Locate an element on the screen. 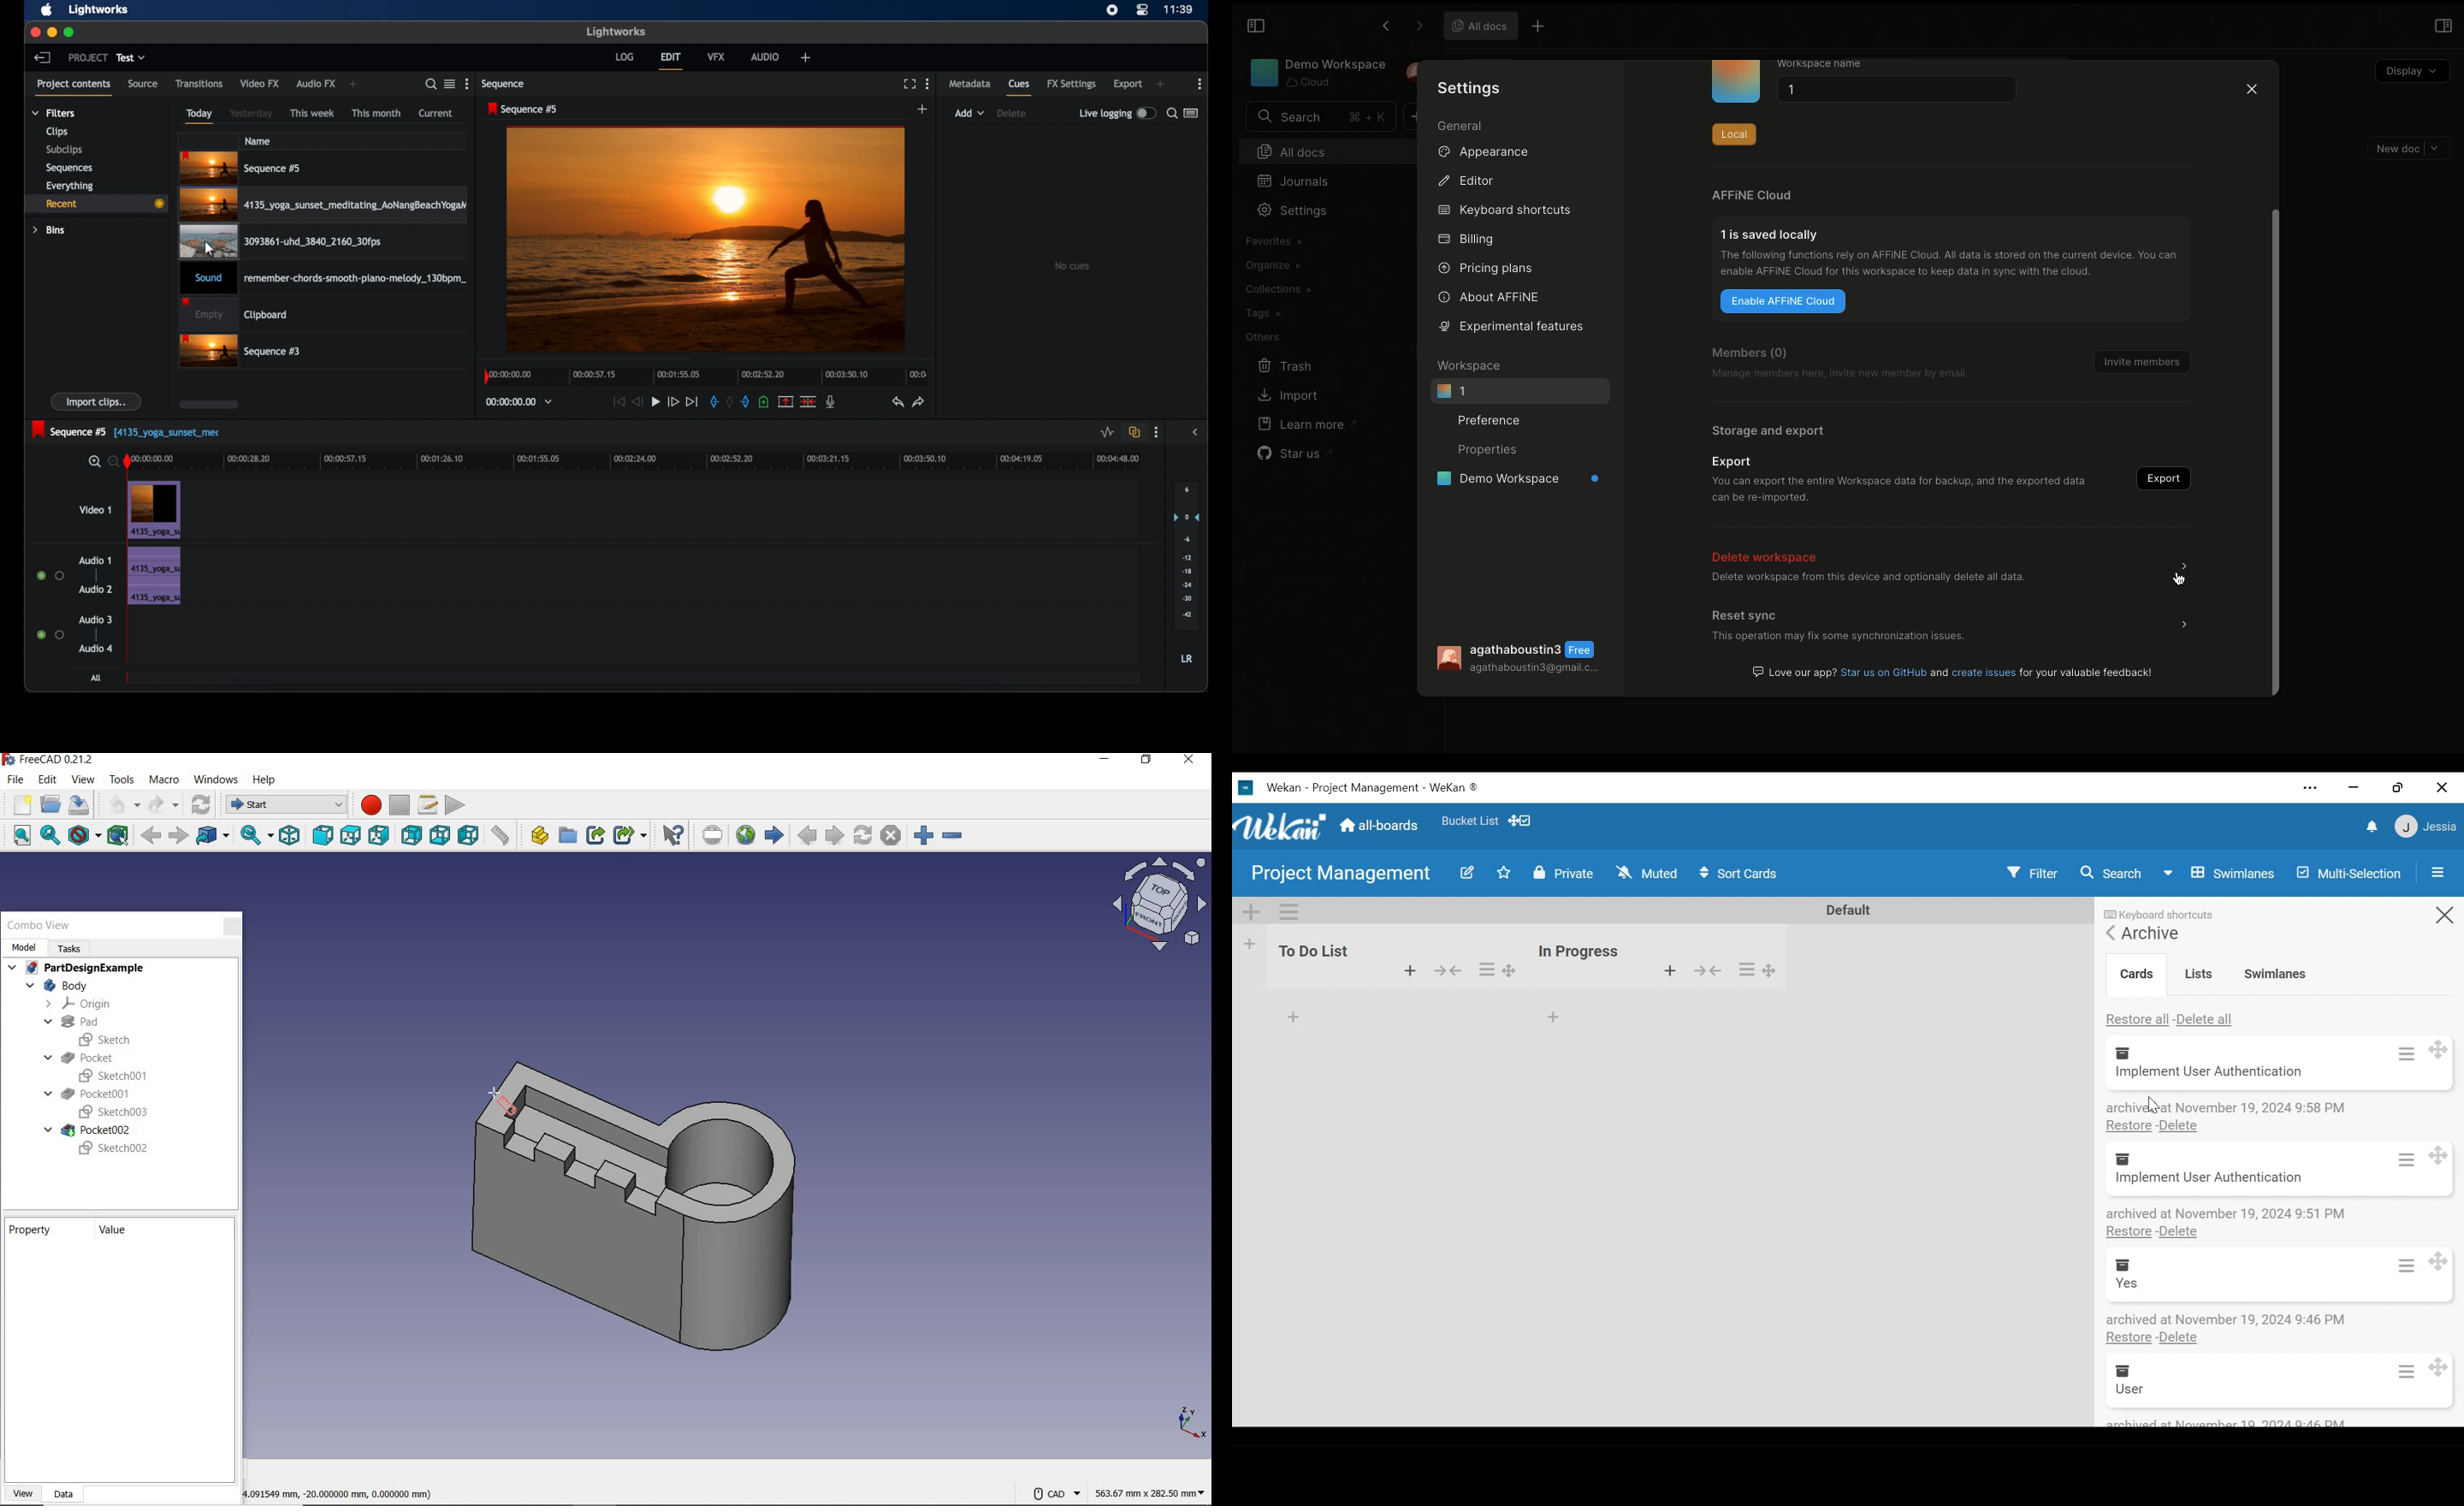 The width and height of the screenshot is (2464, 1512). set URL is located at coordinates (713, 837).